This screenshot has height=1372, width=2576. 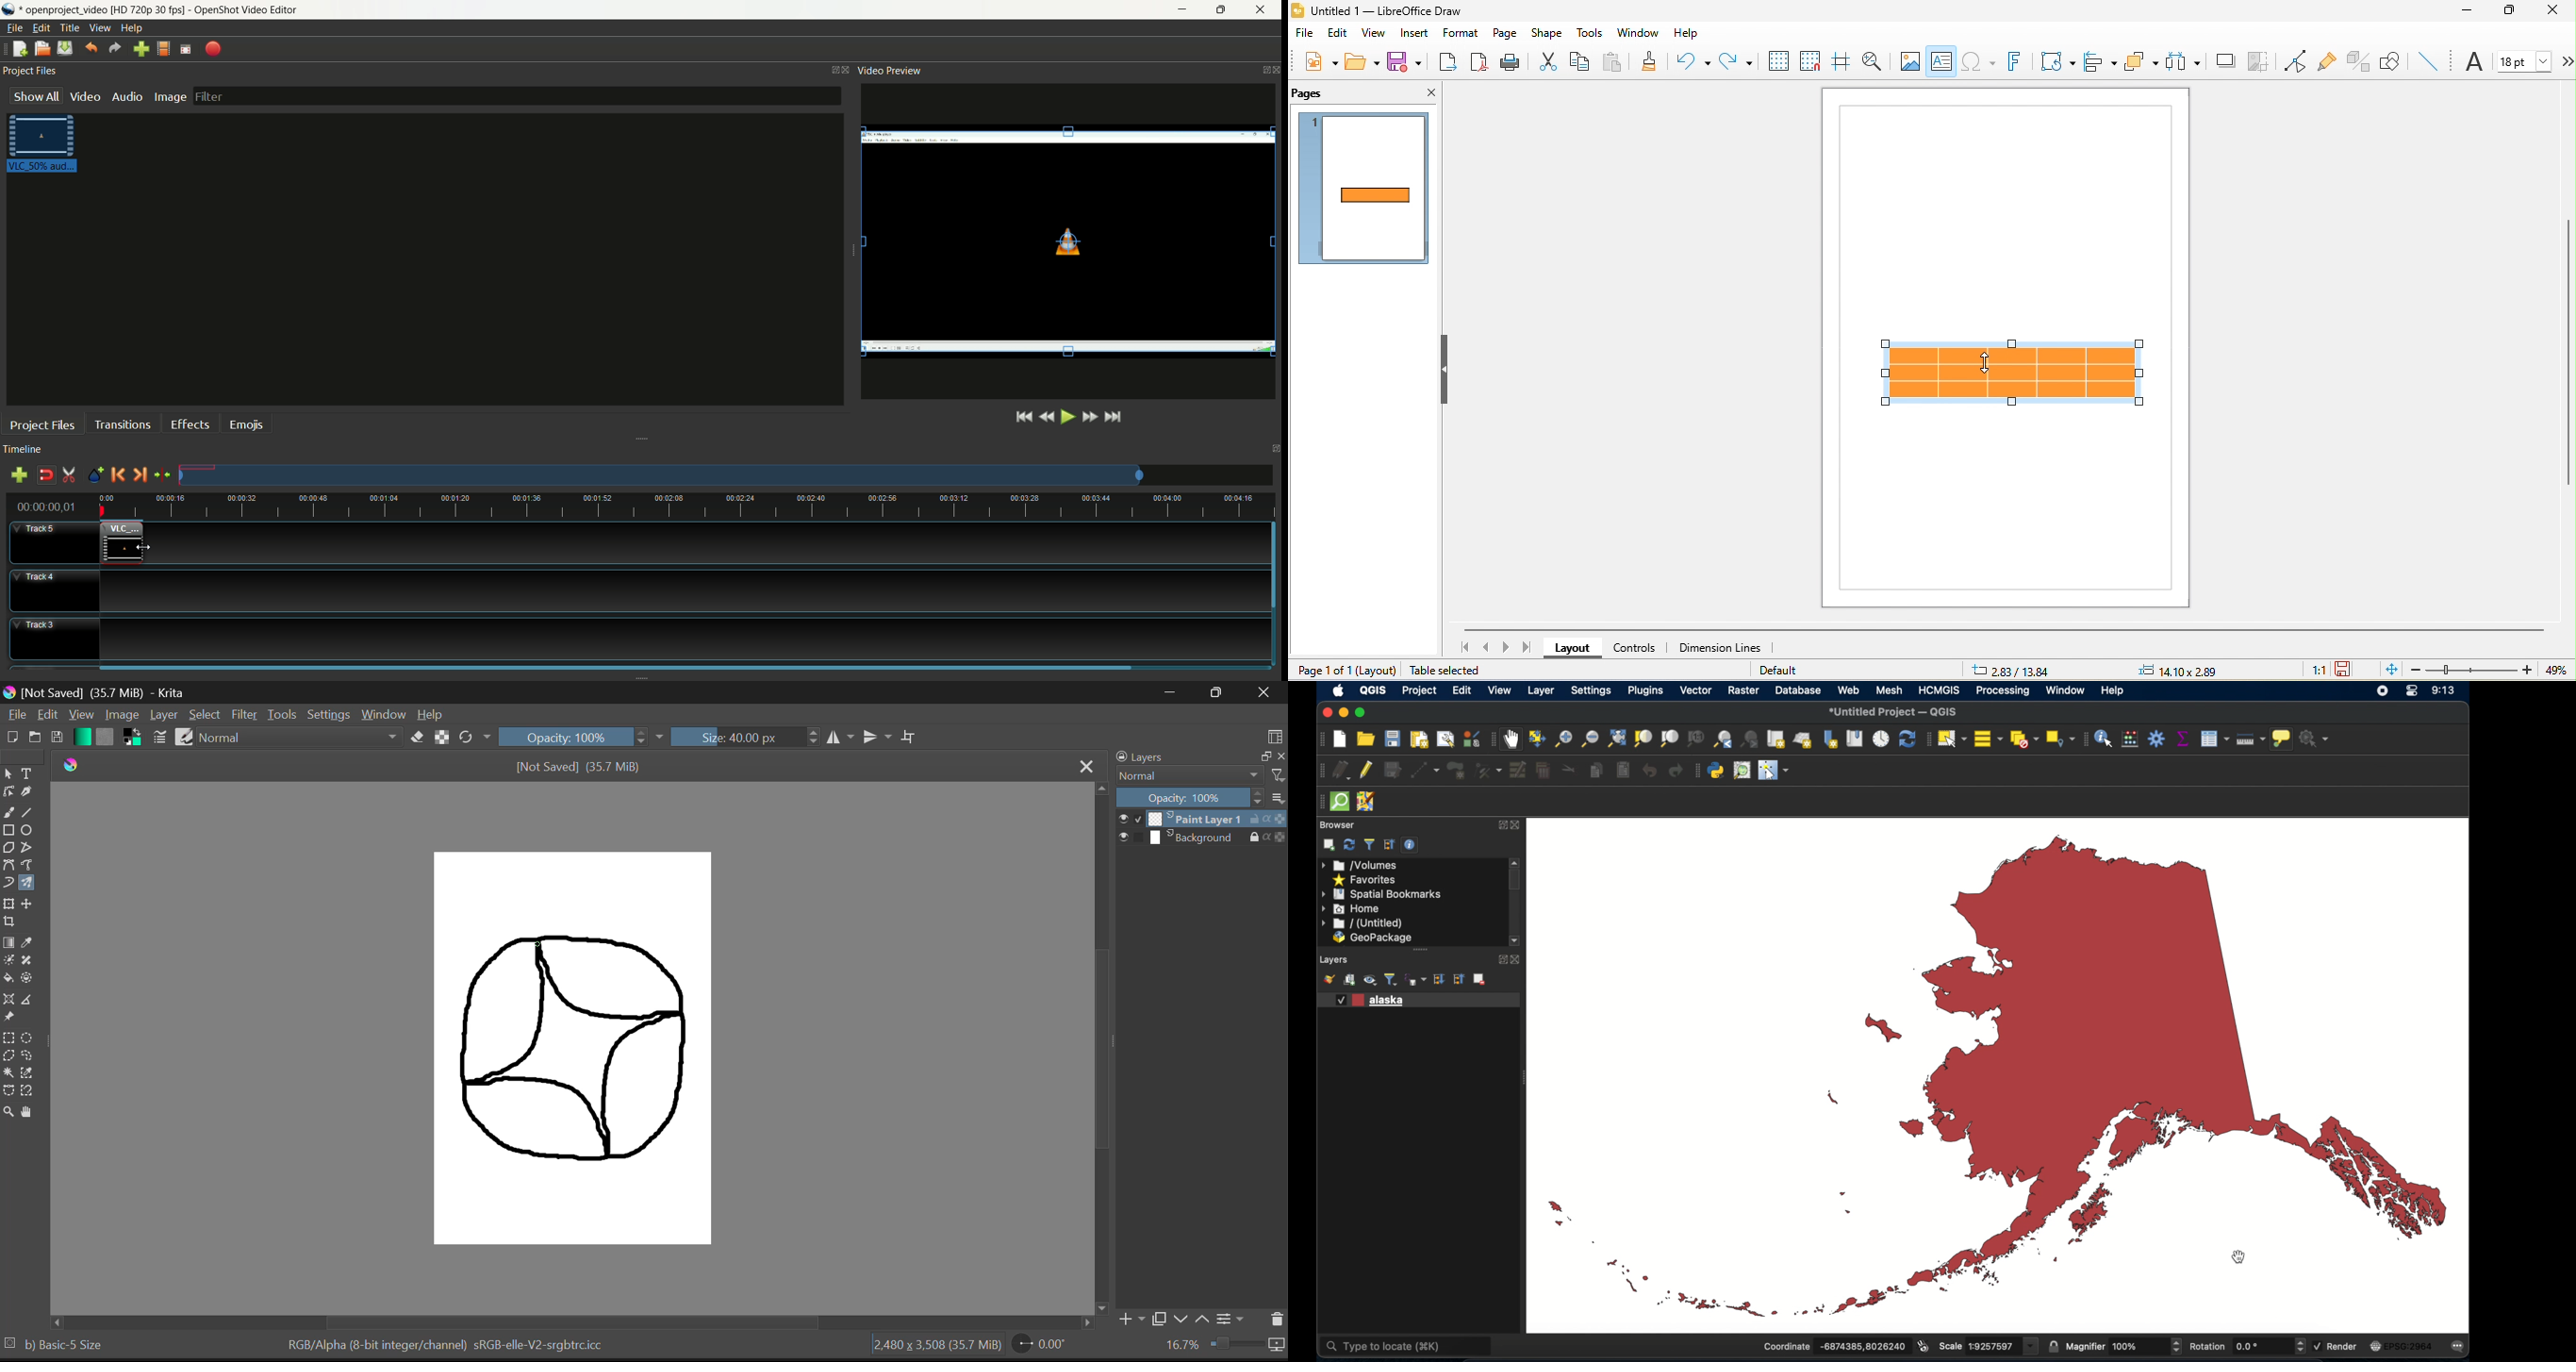 What do you see at coordinates (41, 49) in the screenshot?
I see `open project` at bounding box center [41, 49].